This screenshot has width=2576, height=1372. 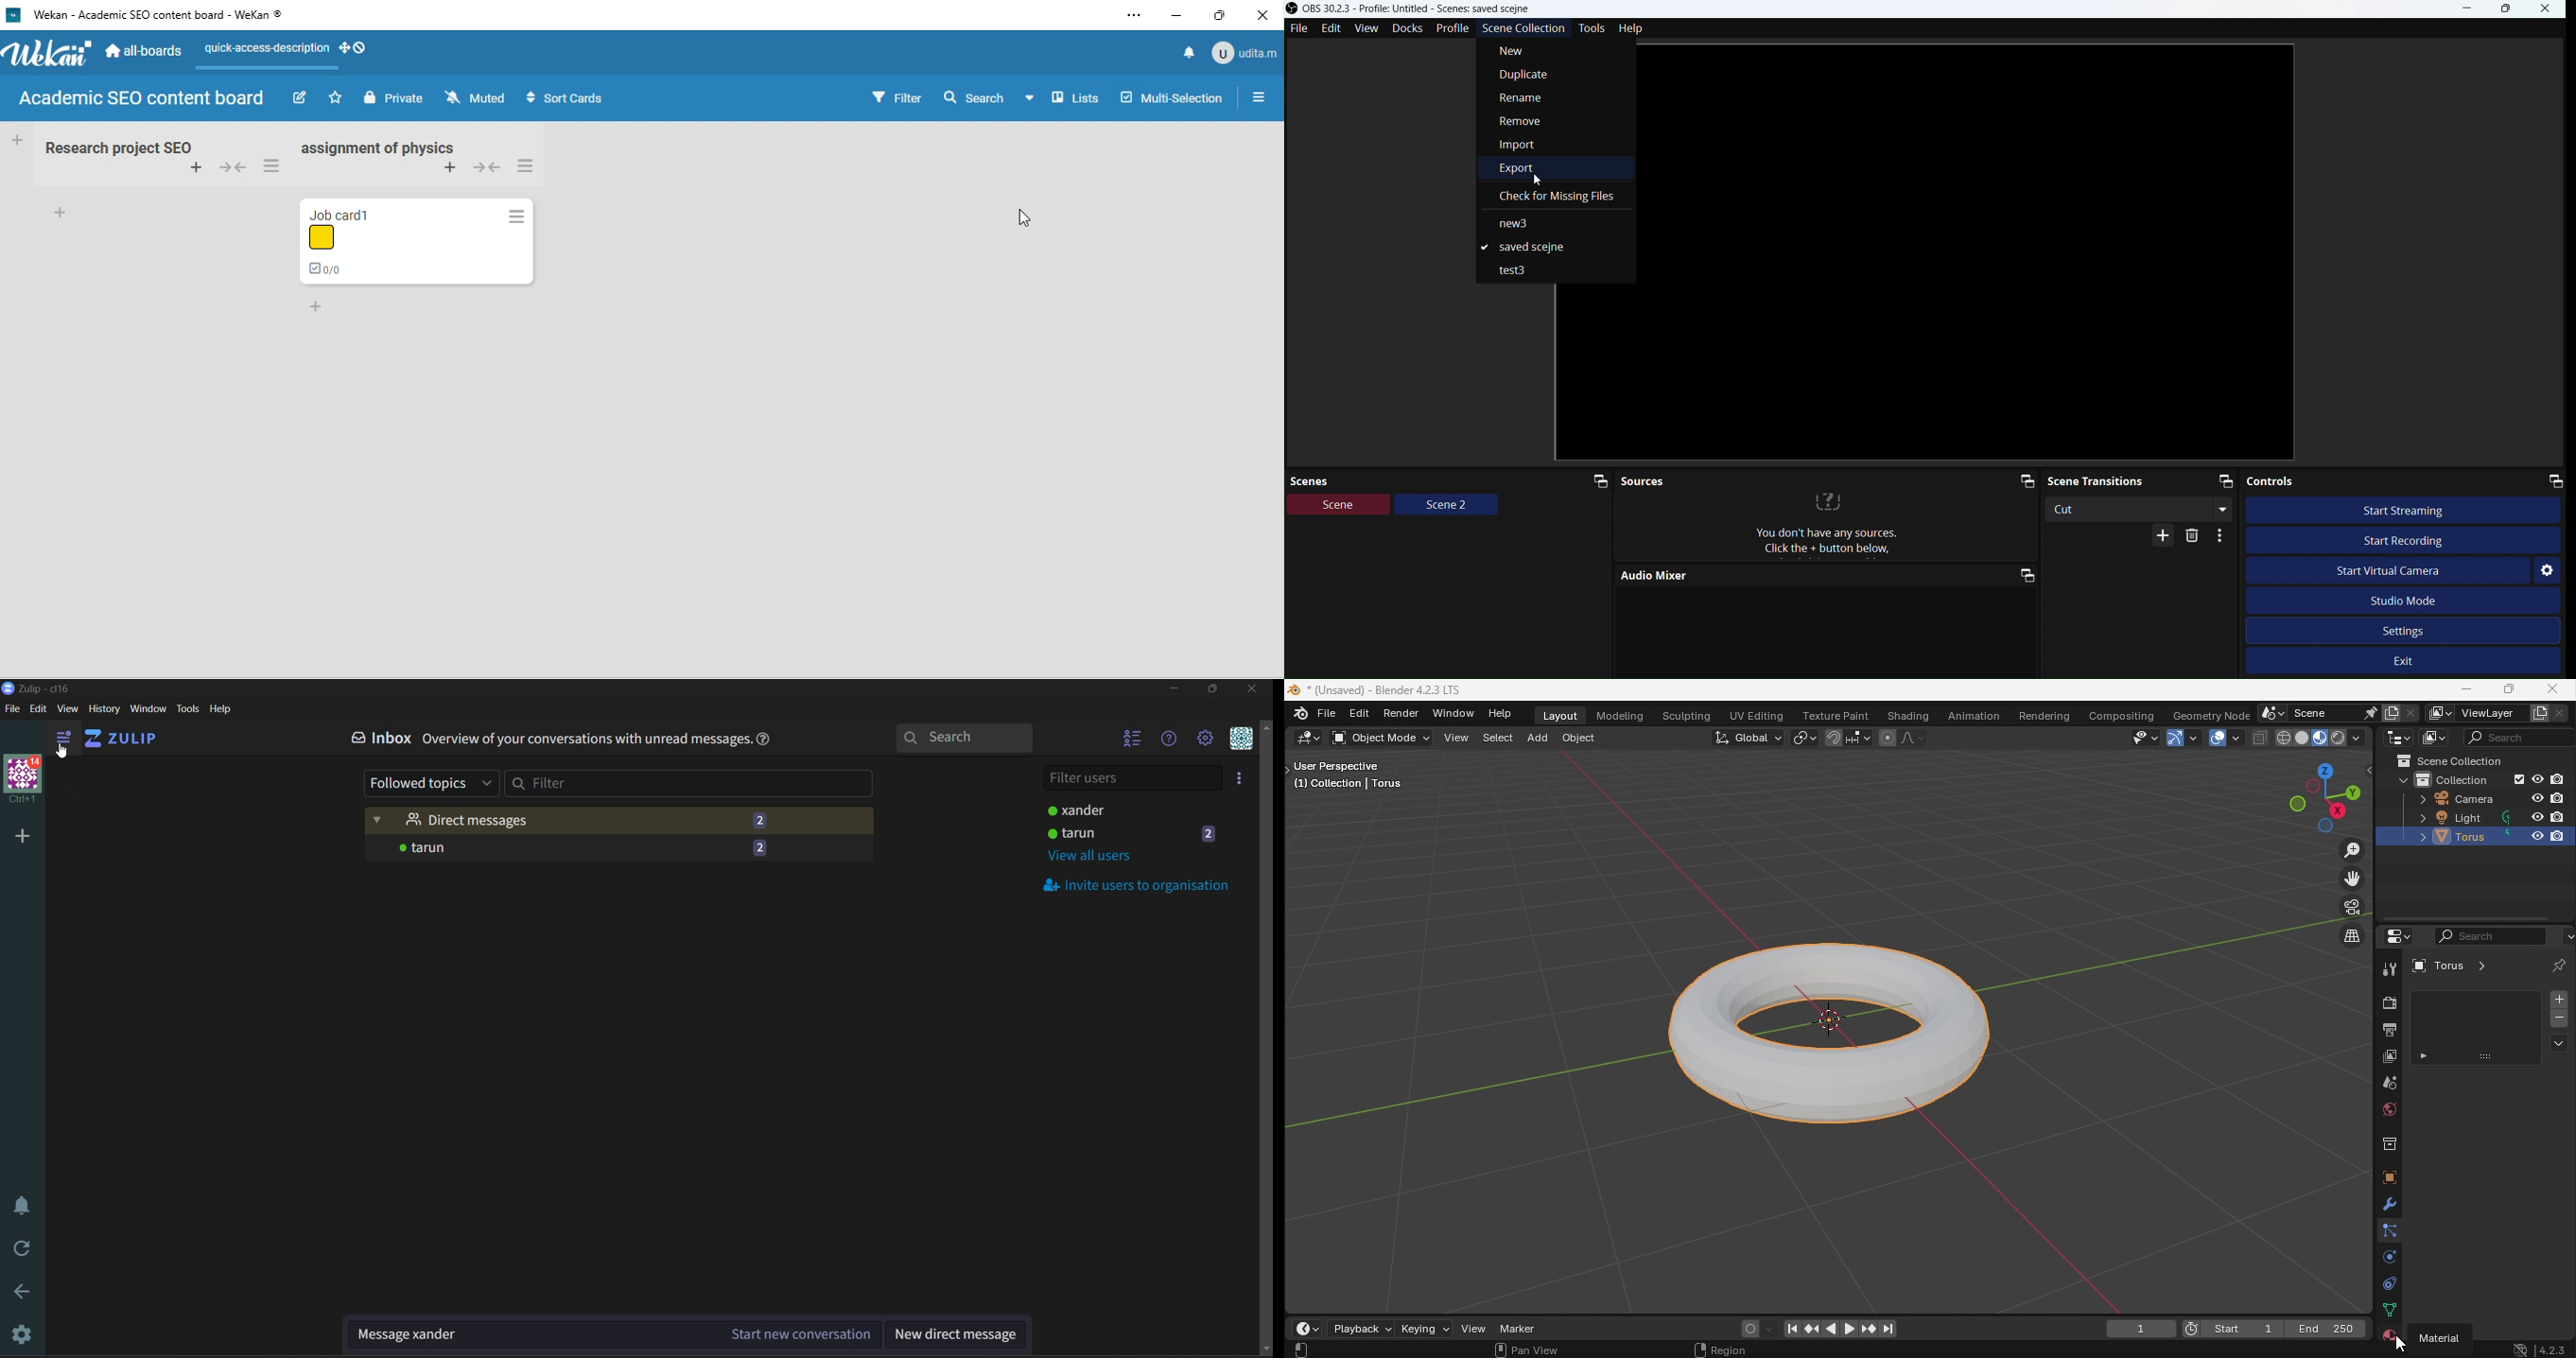 What do you see at coordinates (1205, 737) in the screenshot?
I see `settings` at bounding box center [1205, 737].